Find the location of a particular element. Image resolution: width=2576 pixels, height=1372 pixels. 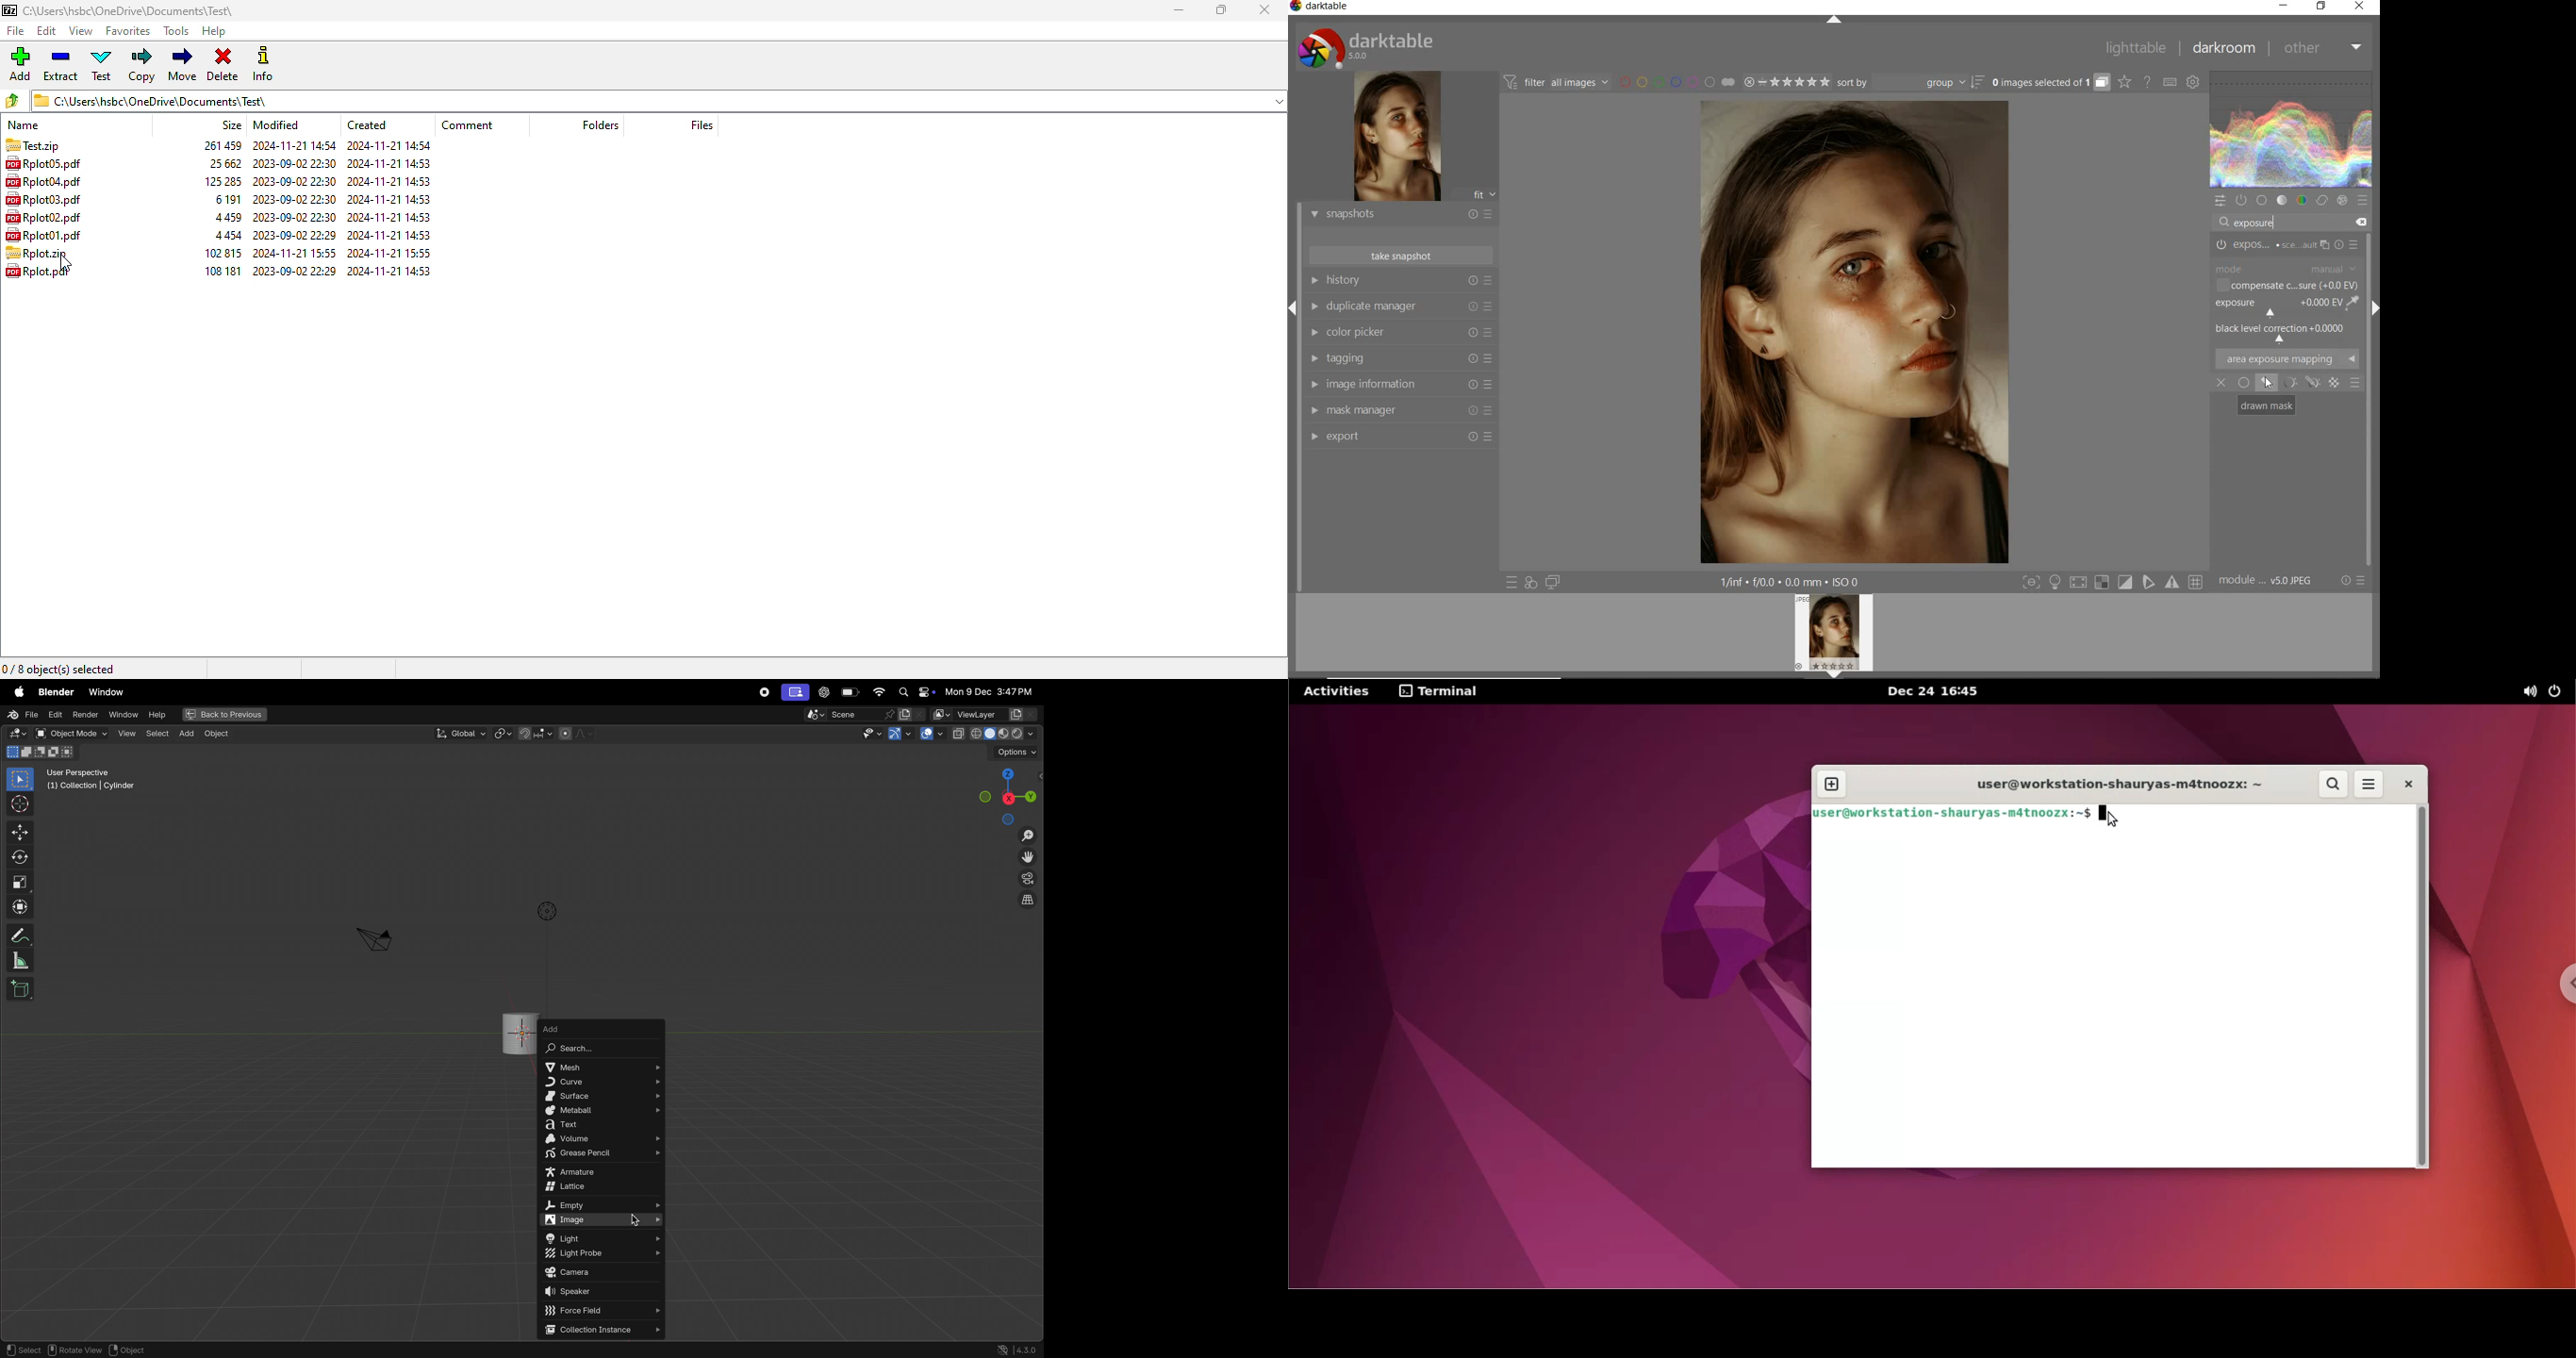

image preview is located at coordinates (1836, 636).